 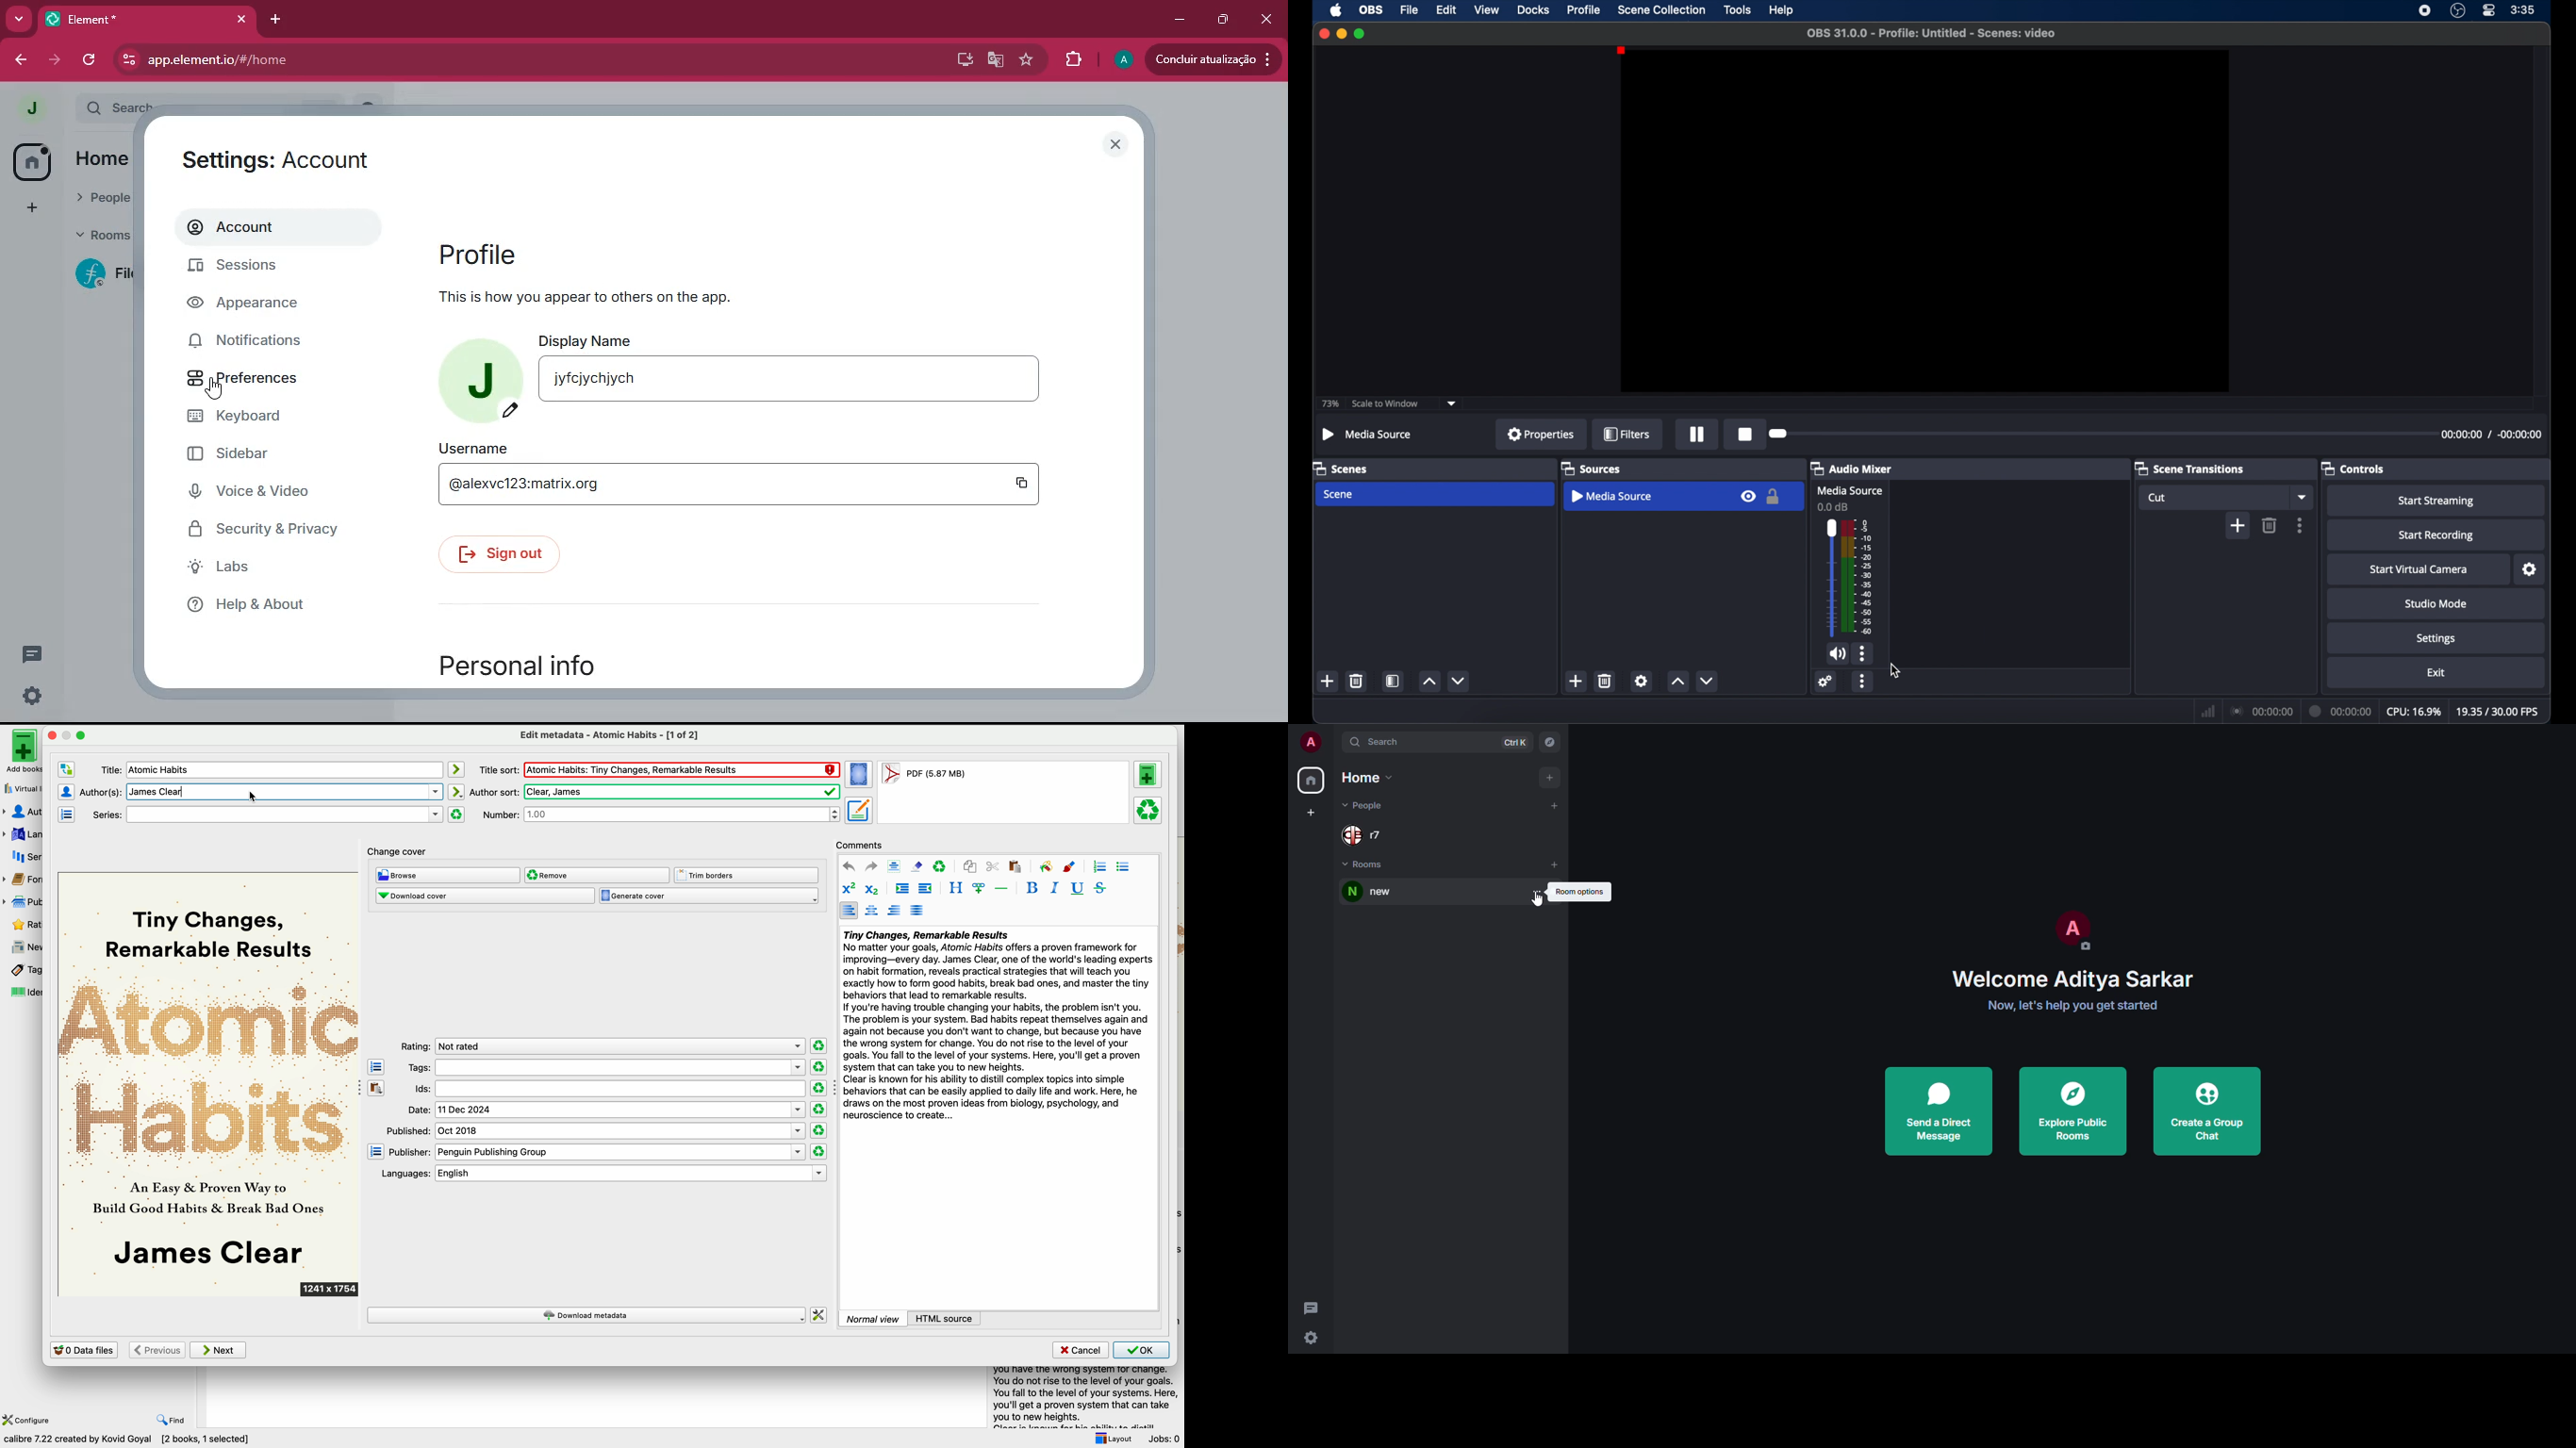 I want to click on profile picture, so click(x=483, y=383).